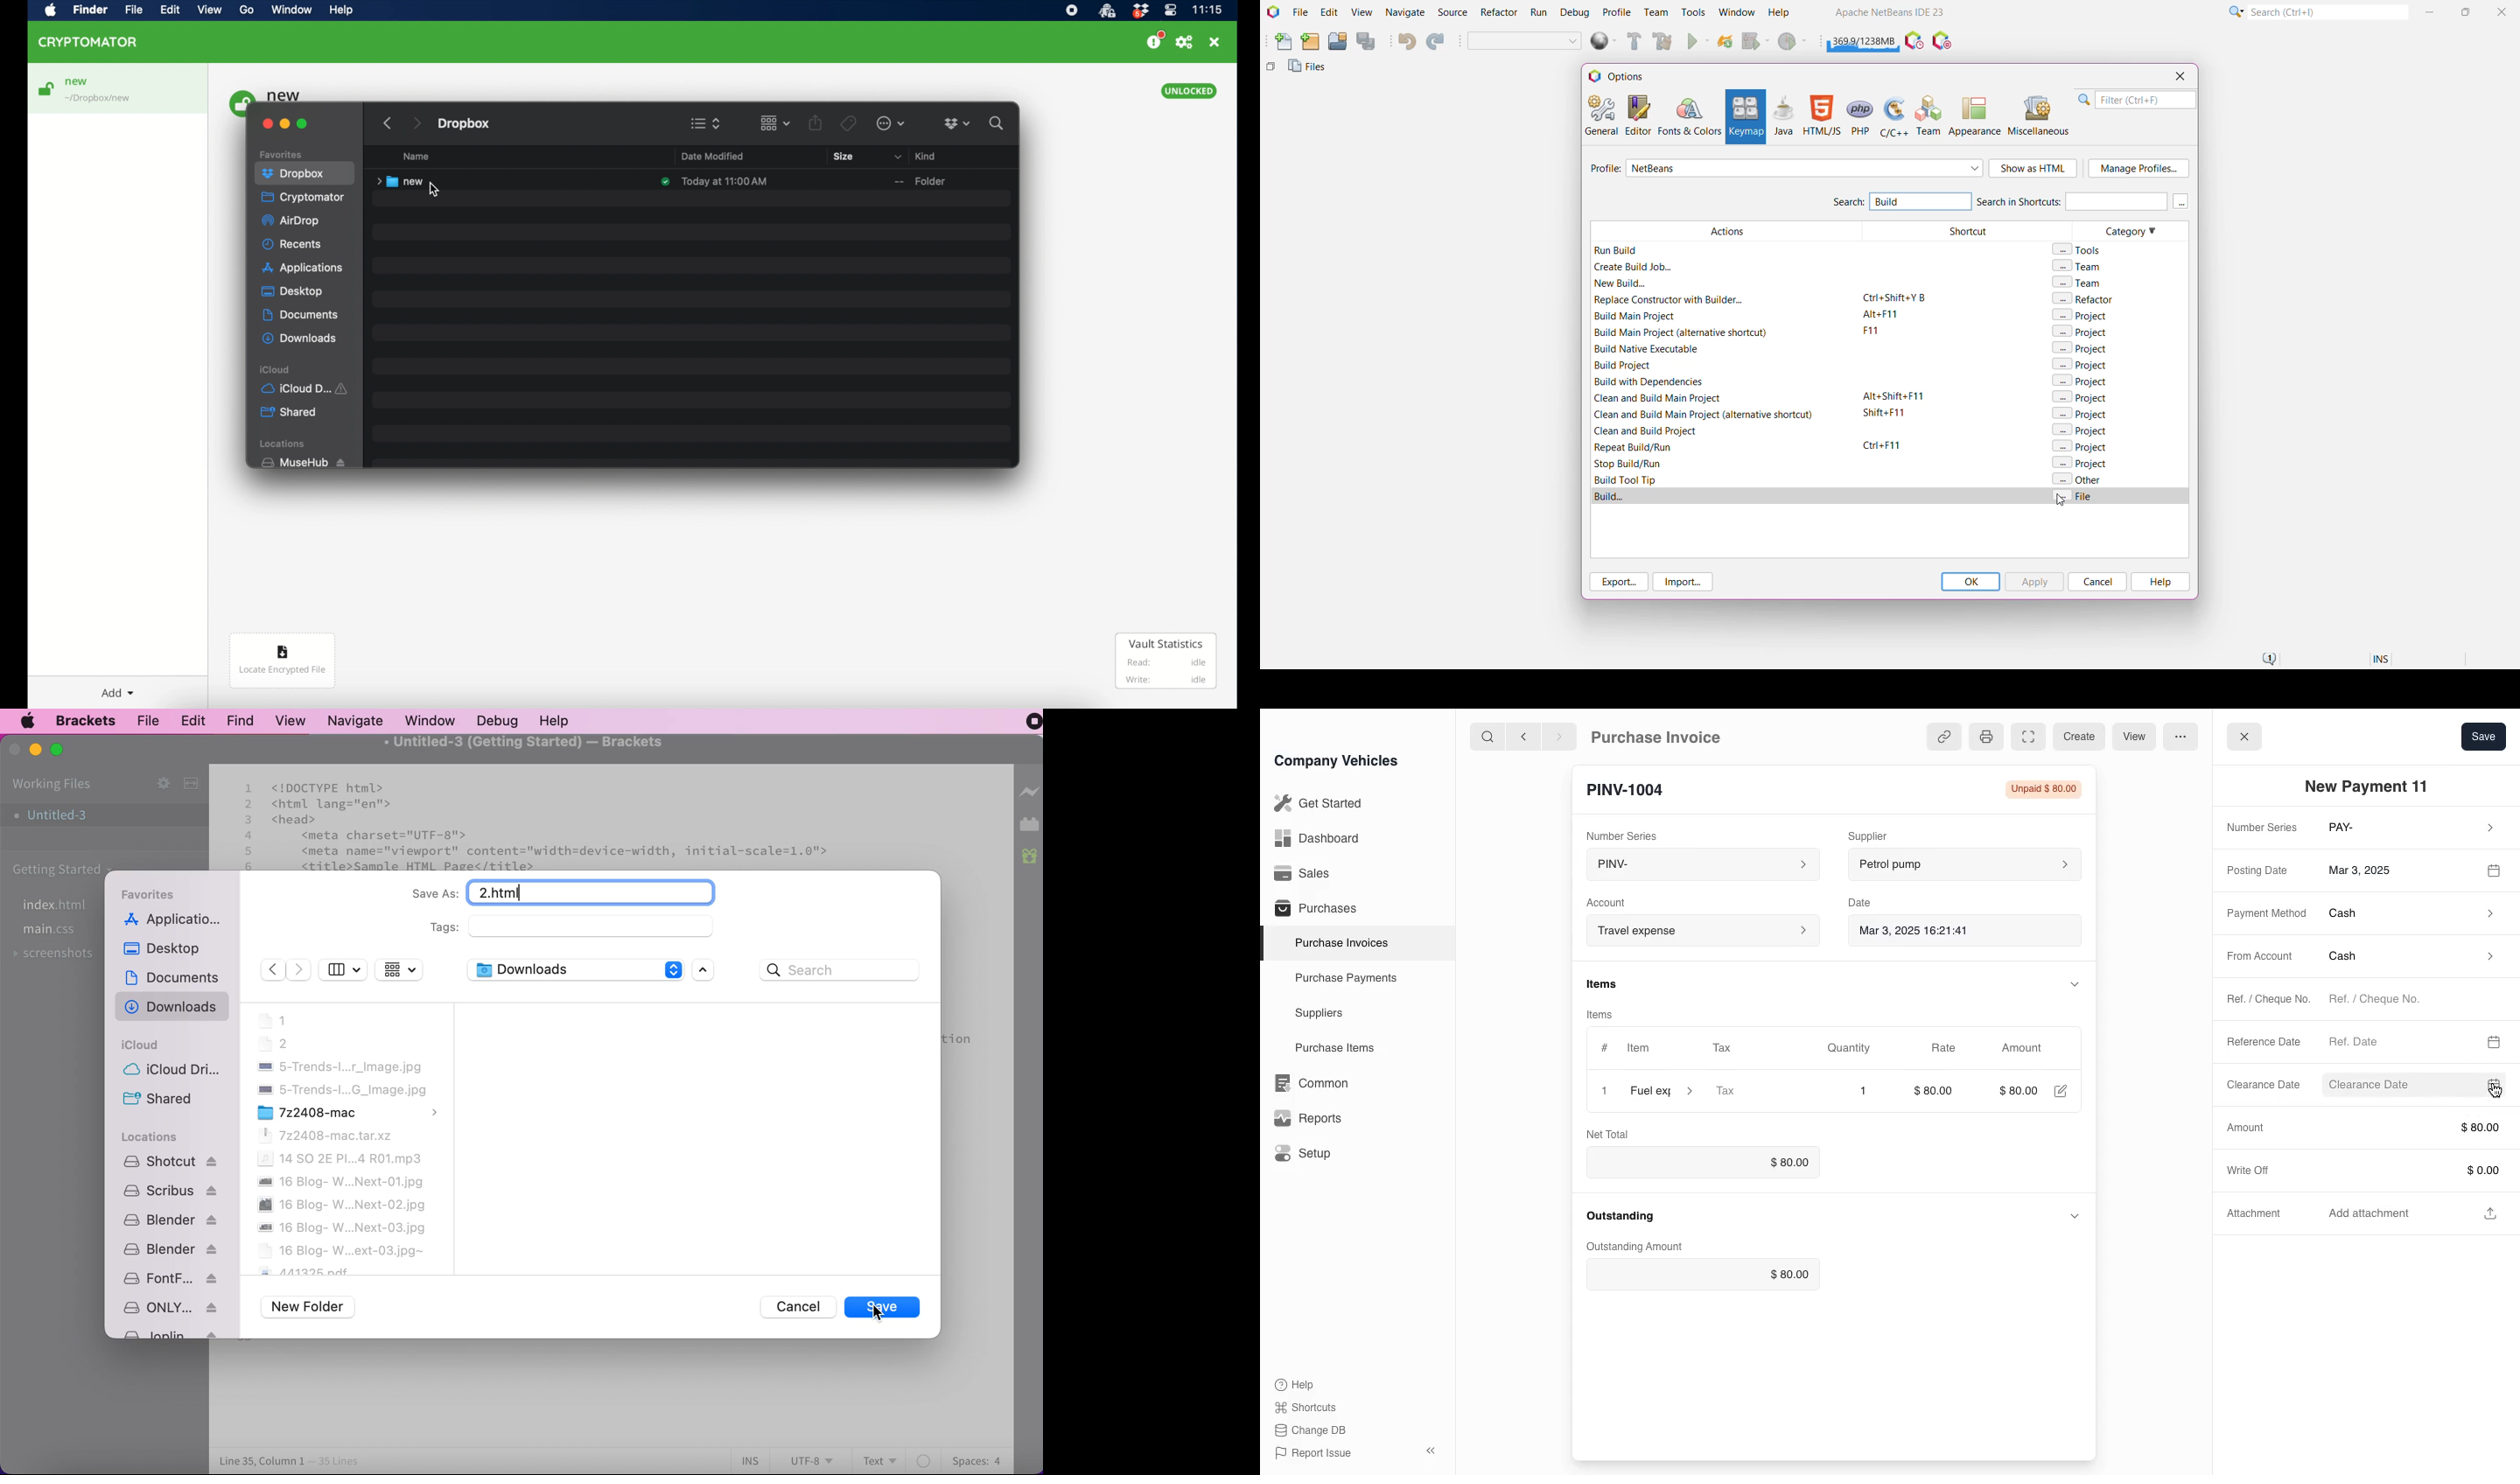 The image size is (2520, 1484). I want to click on options, so click(2180, 736).